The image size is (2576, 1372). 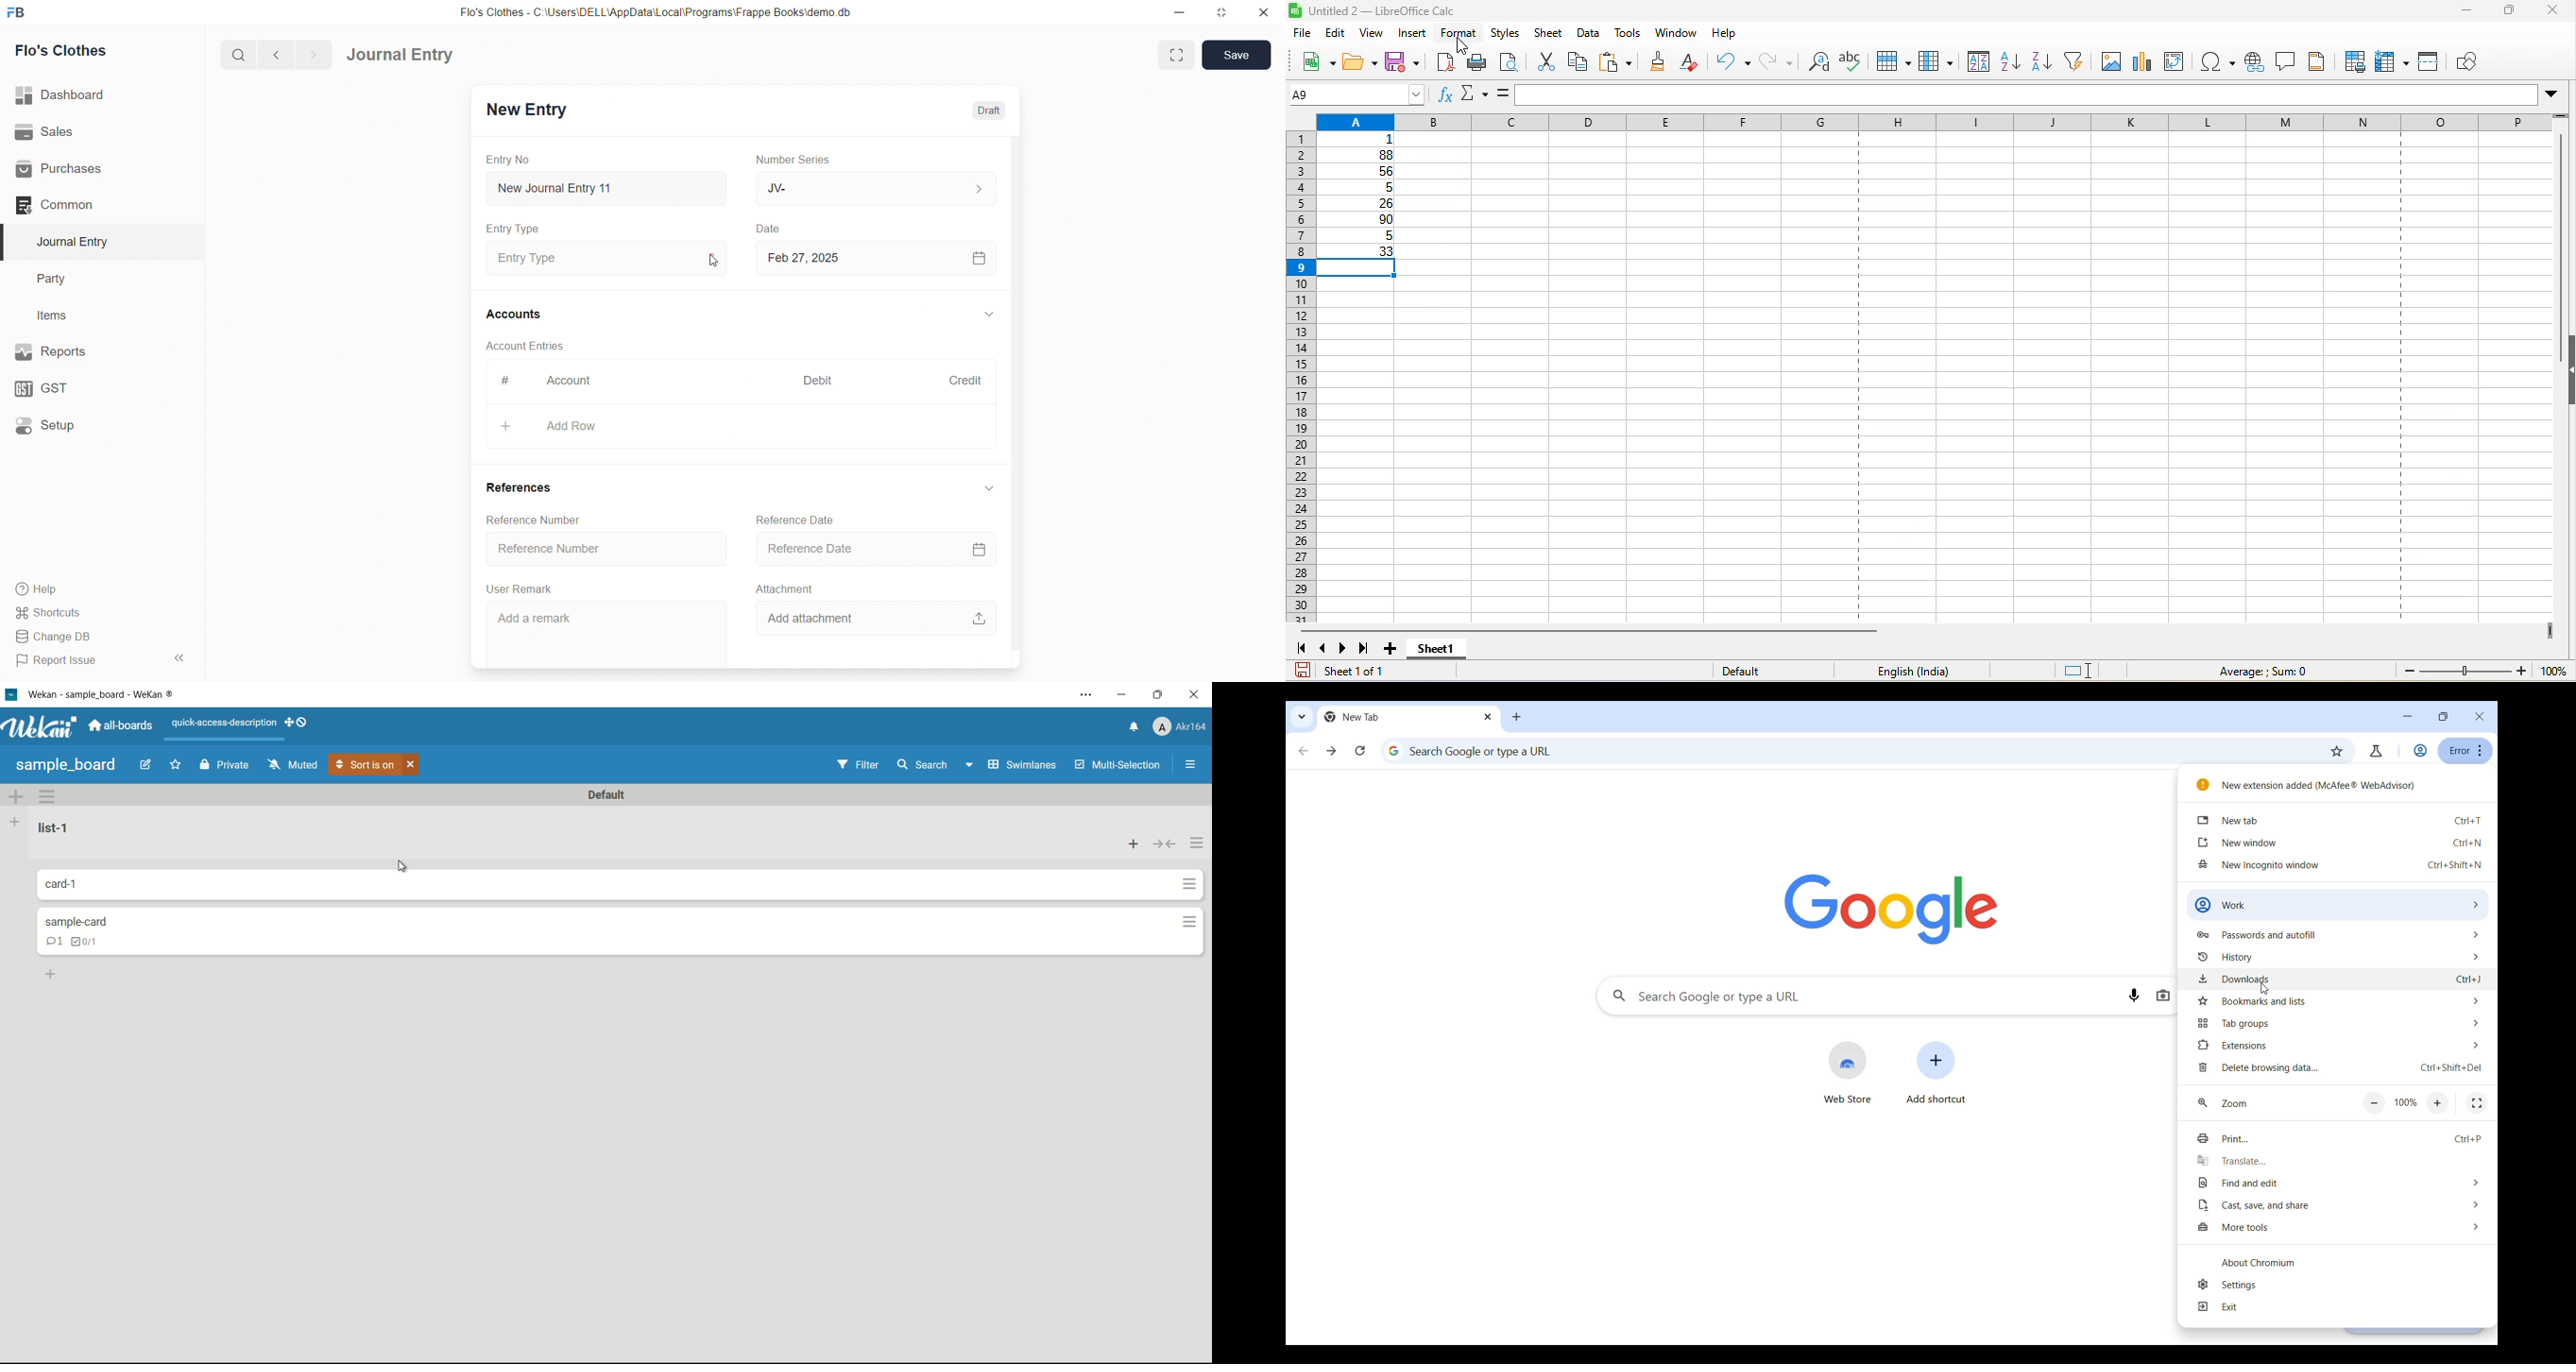 I want to click on hyperlink, so click(x=2253, y=64).